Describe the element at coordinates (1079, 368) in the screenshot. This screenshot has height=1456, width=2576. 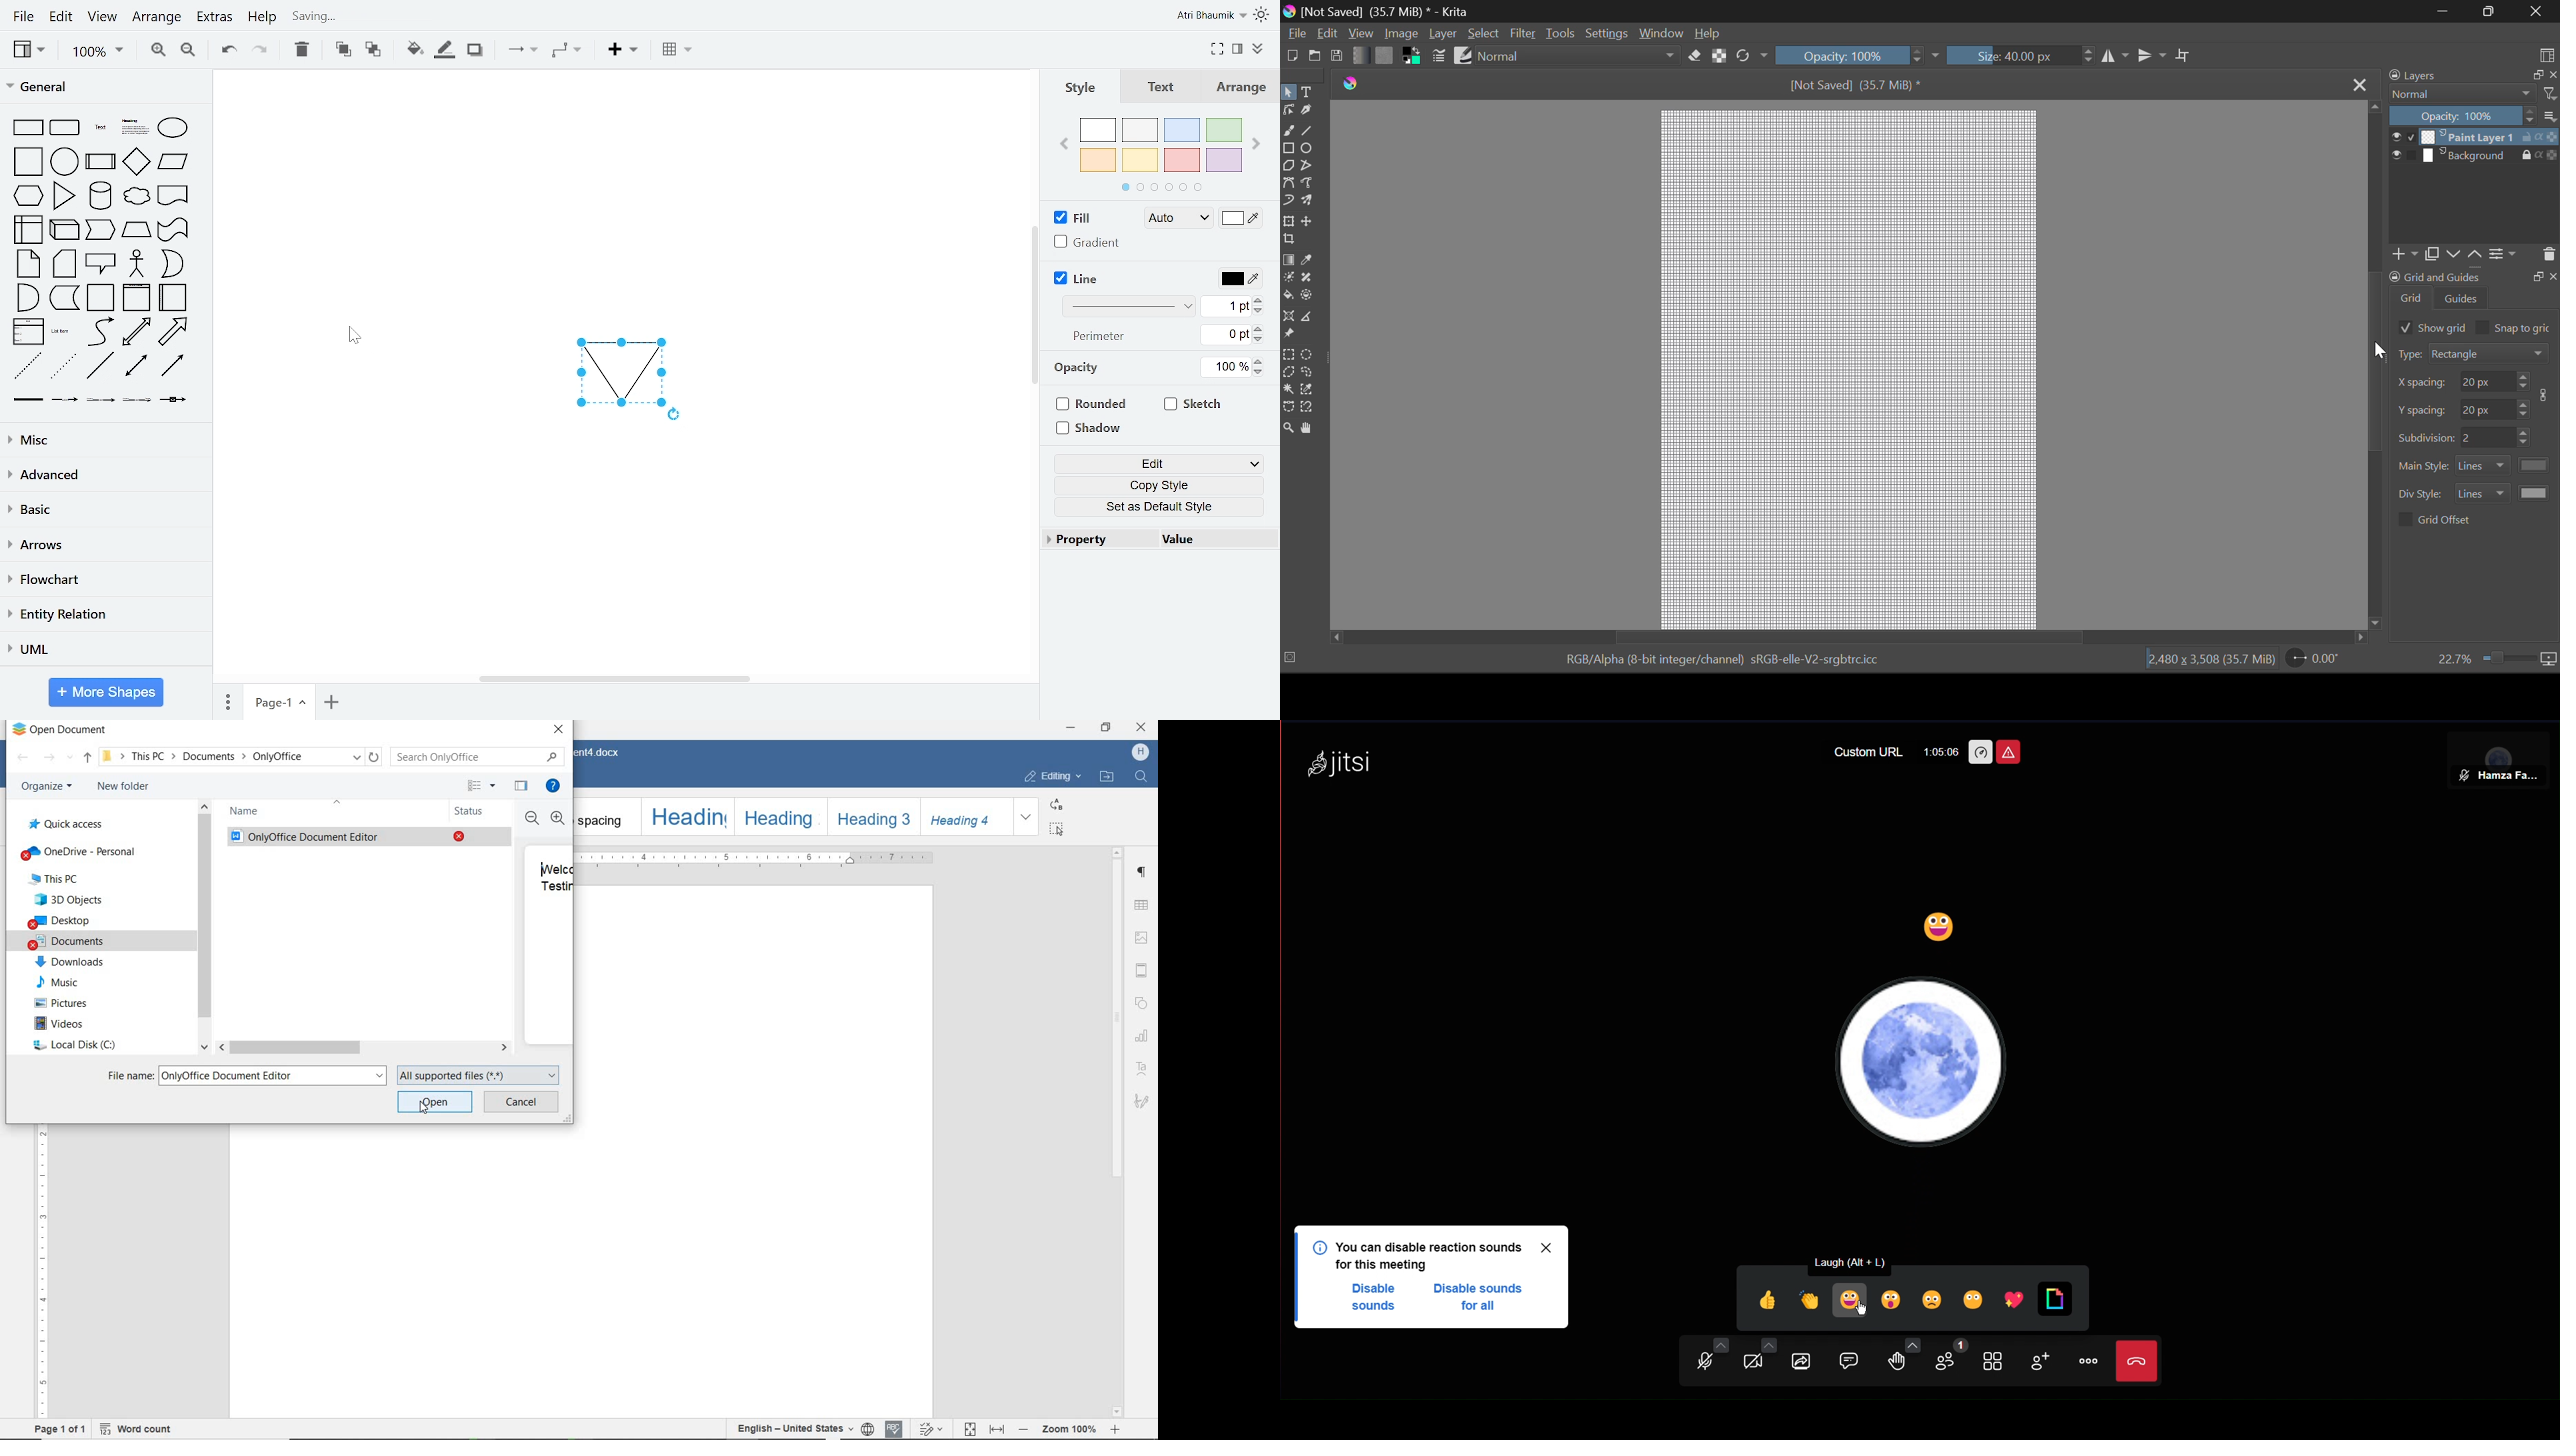
I see `opacity` at that location.